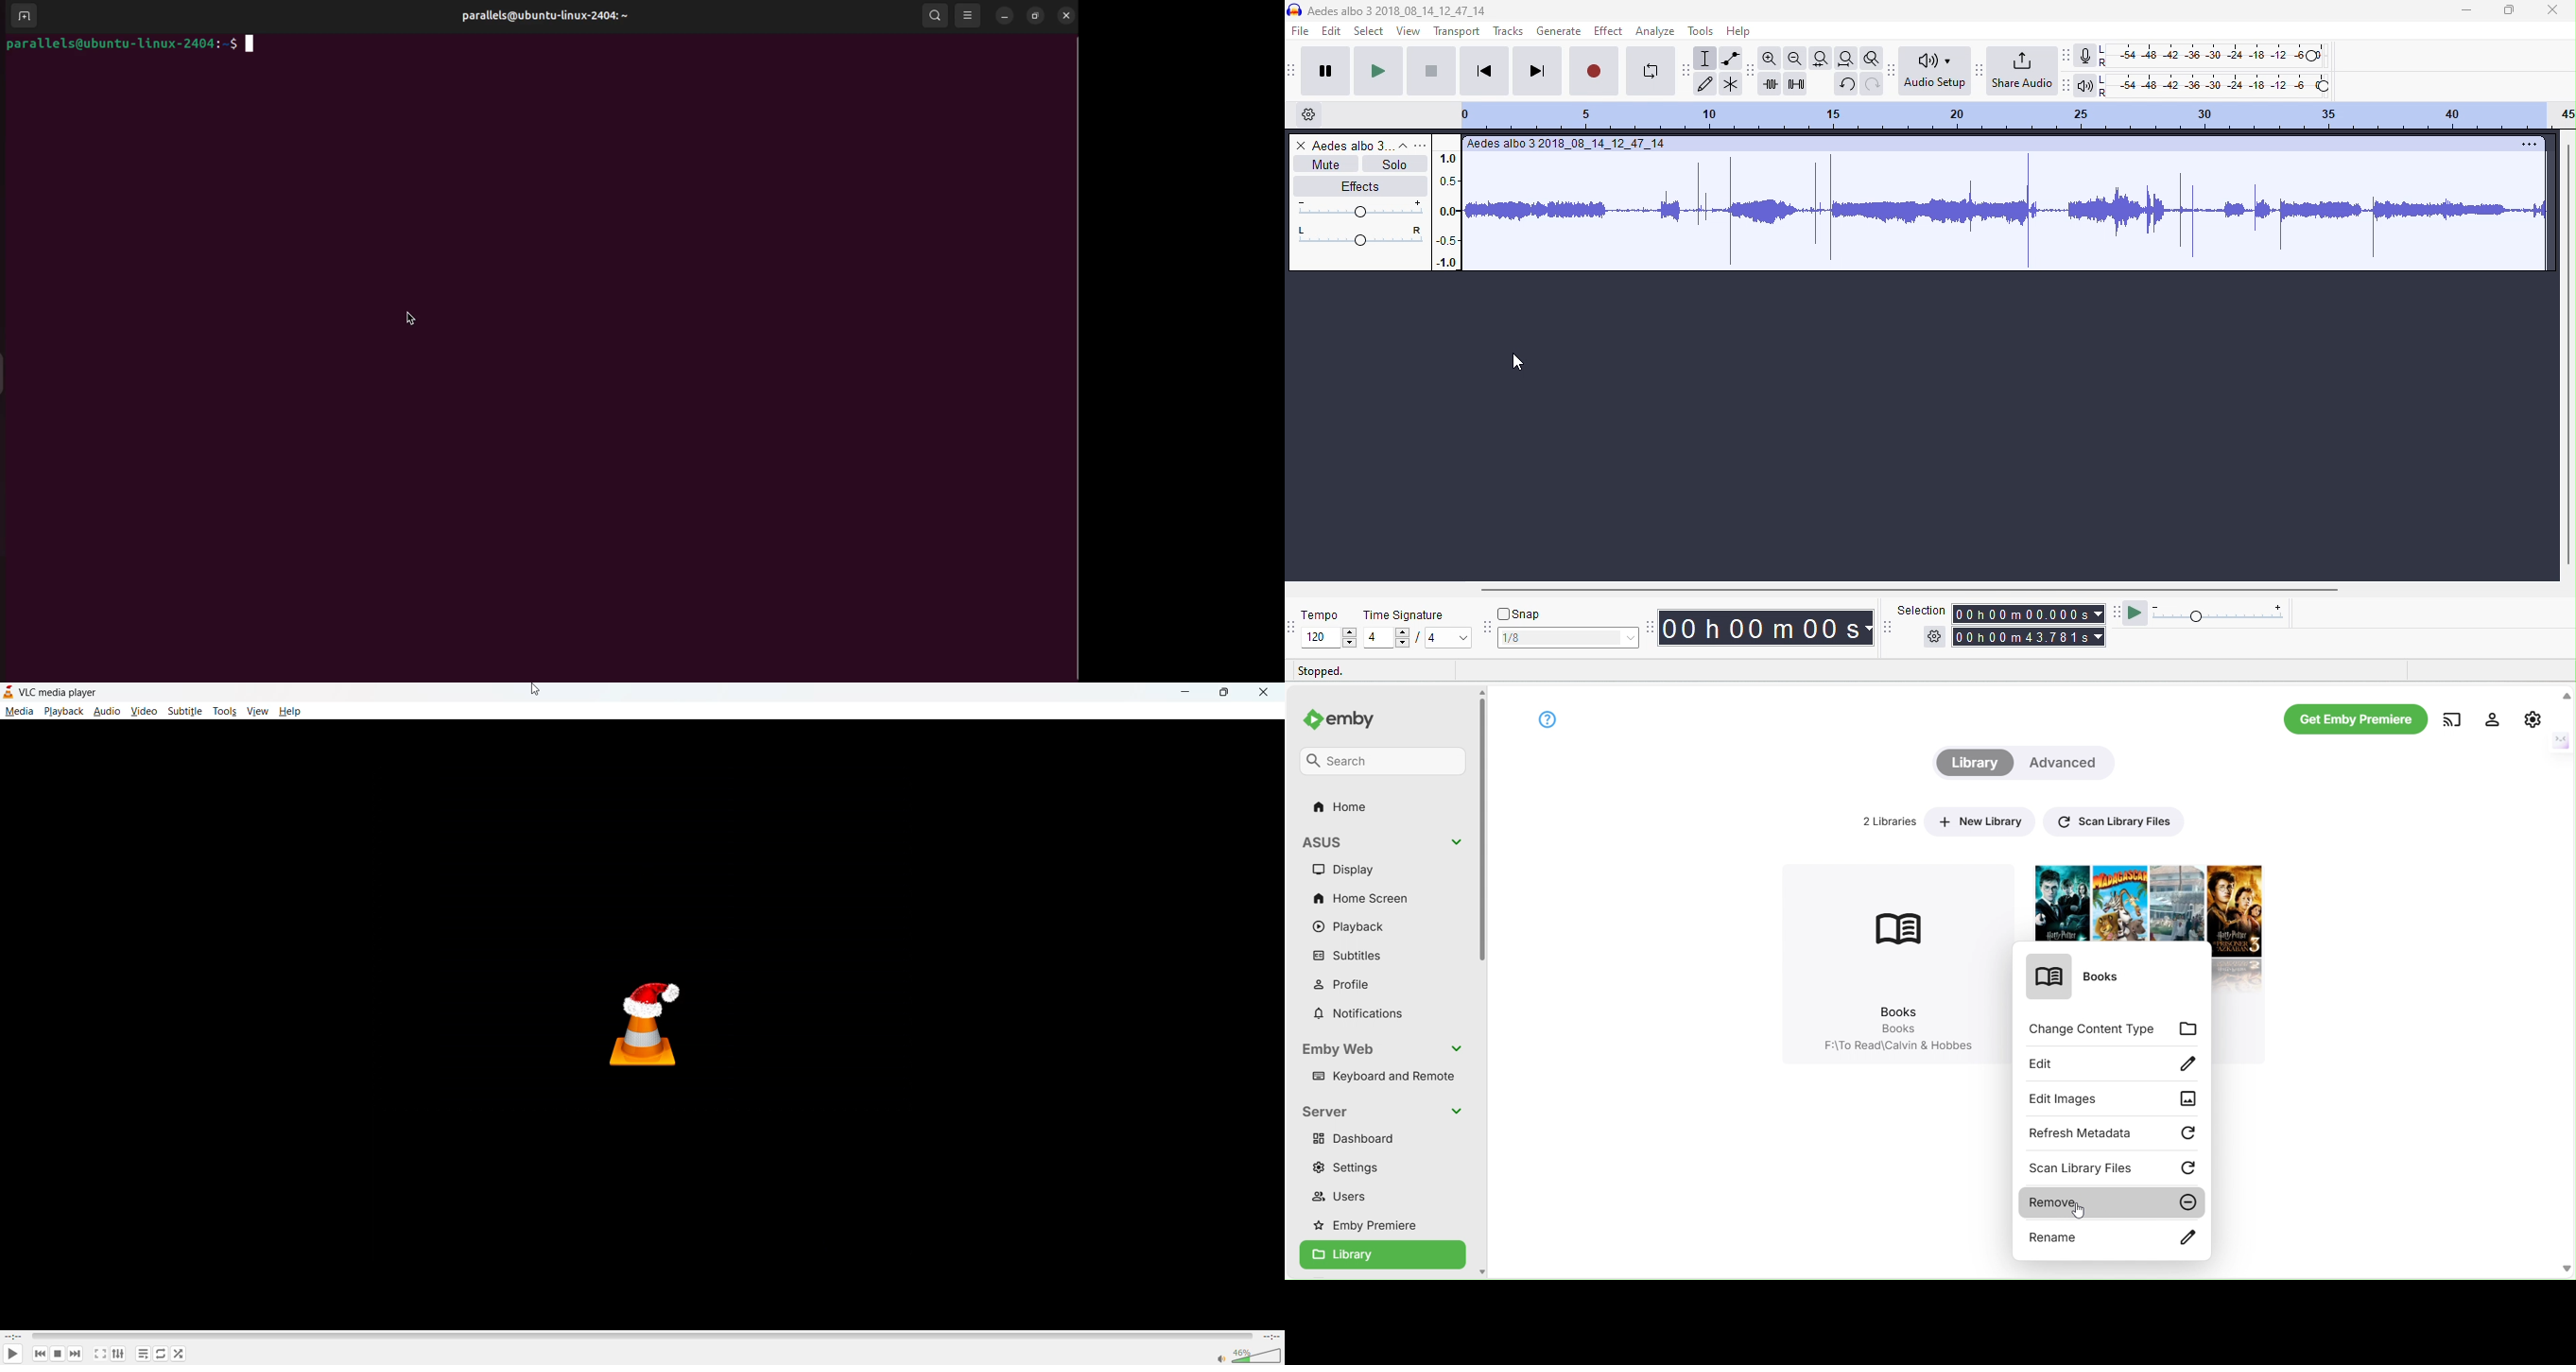 The image size is (2576, 1372). I want to click on selection time, so click(2030, 613).